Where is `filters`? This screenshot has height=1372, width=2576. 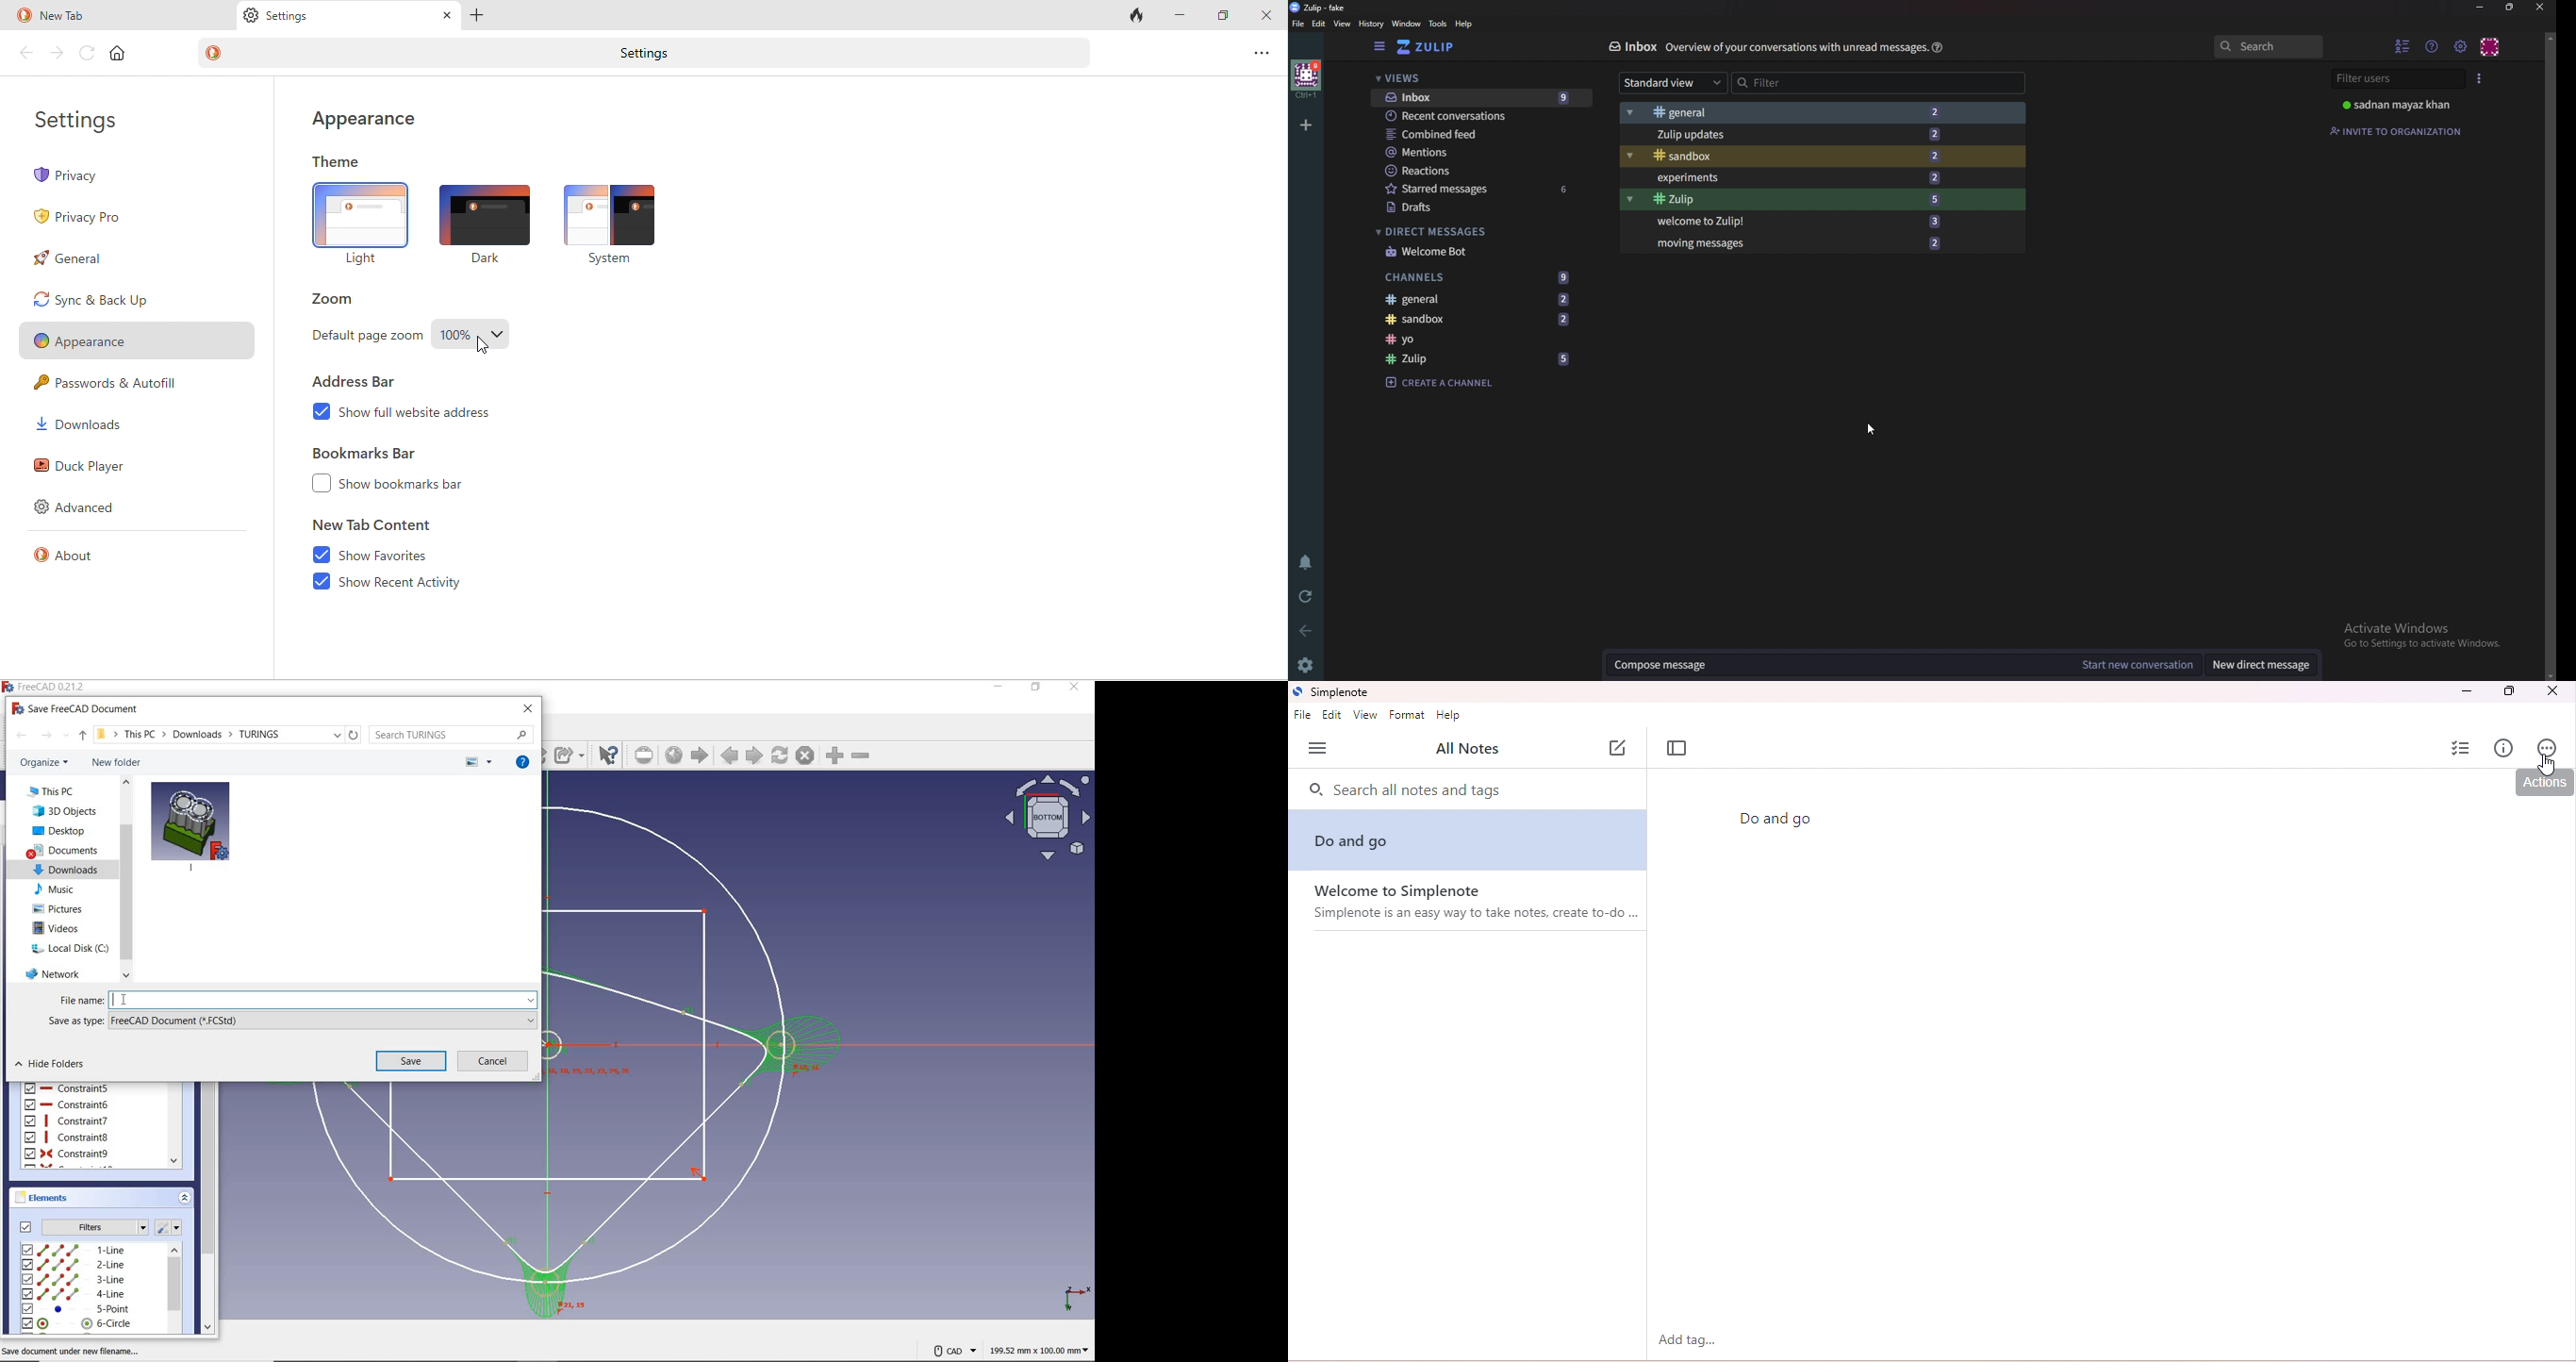
filters is located at coordinates (80, 1226).